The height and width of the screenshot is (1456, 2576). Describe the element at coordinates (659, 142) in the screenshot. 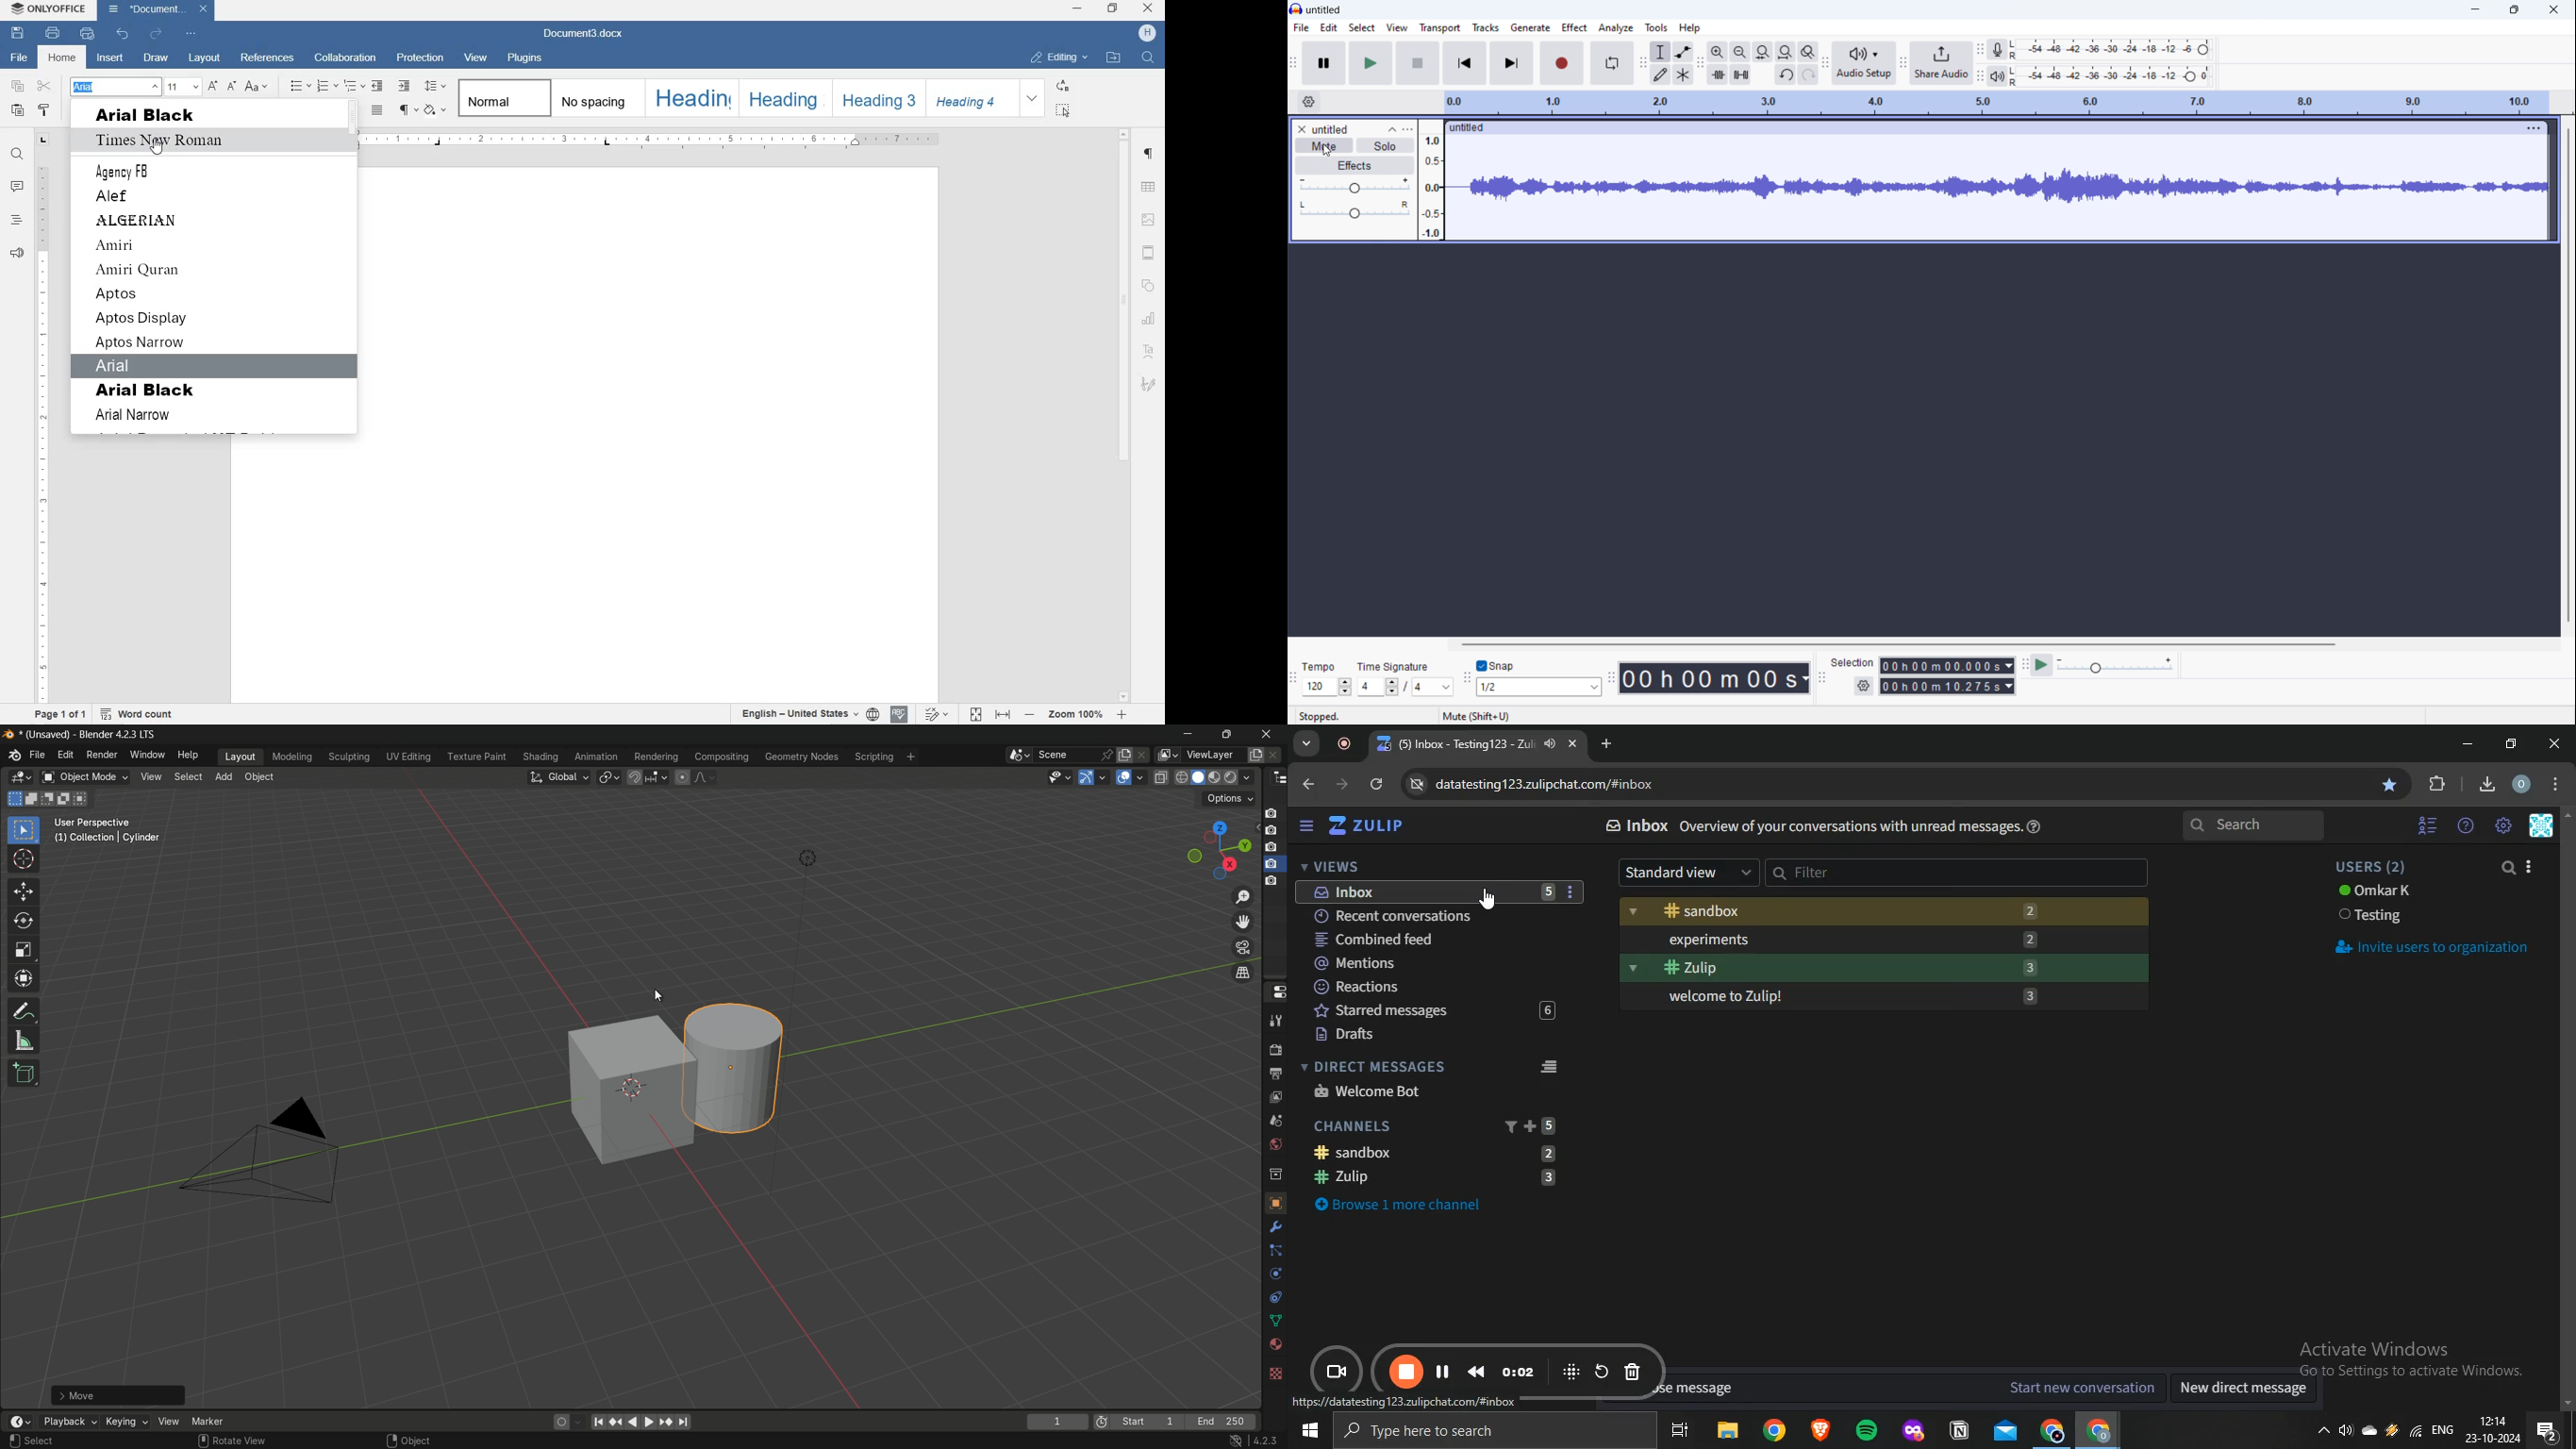

I see `RULER` at that location.